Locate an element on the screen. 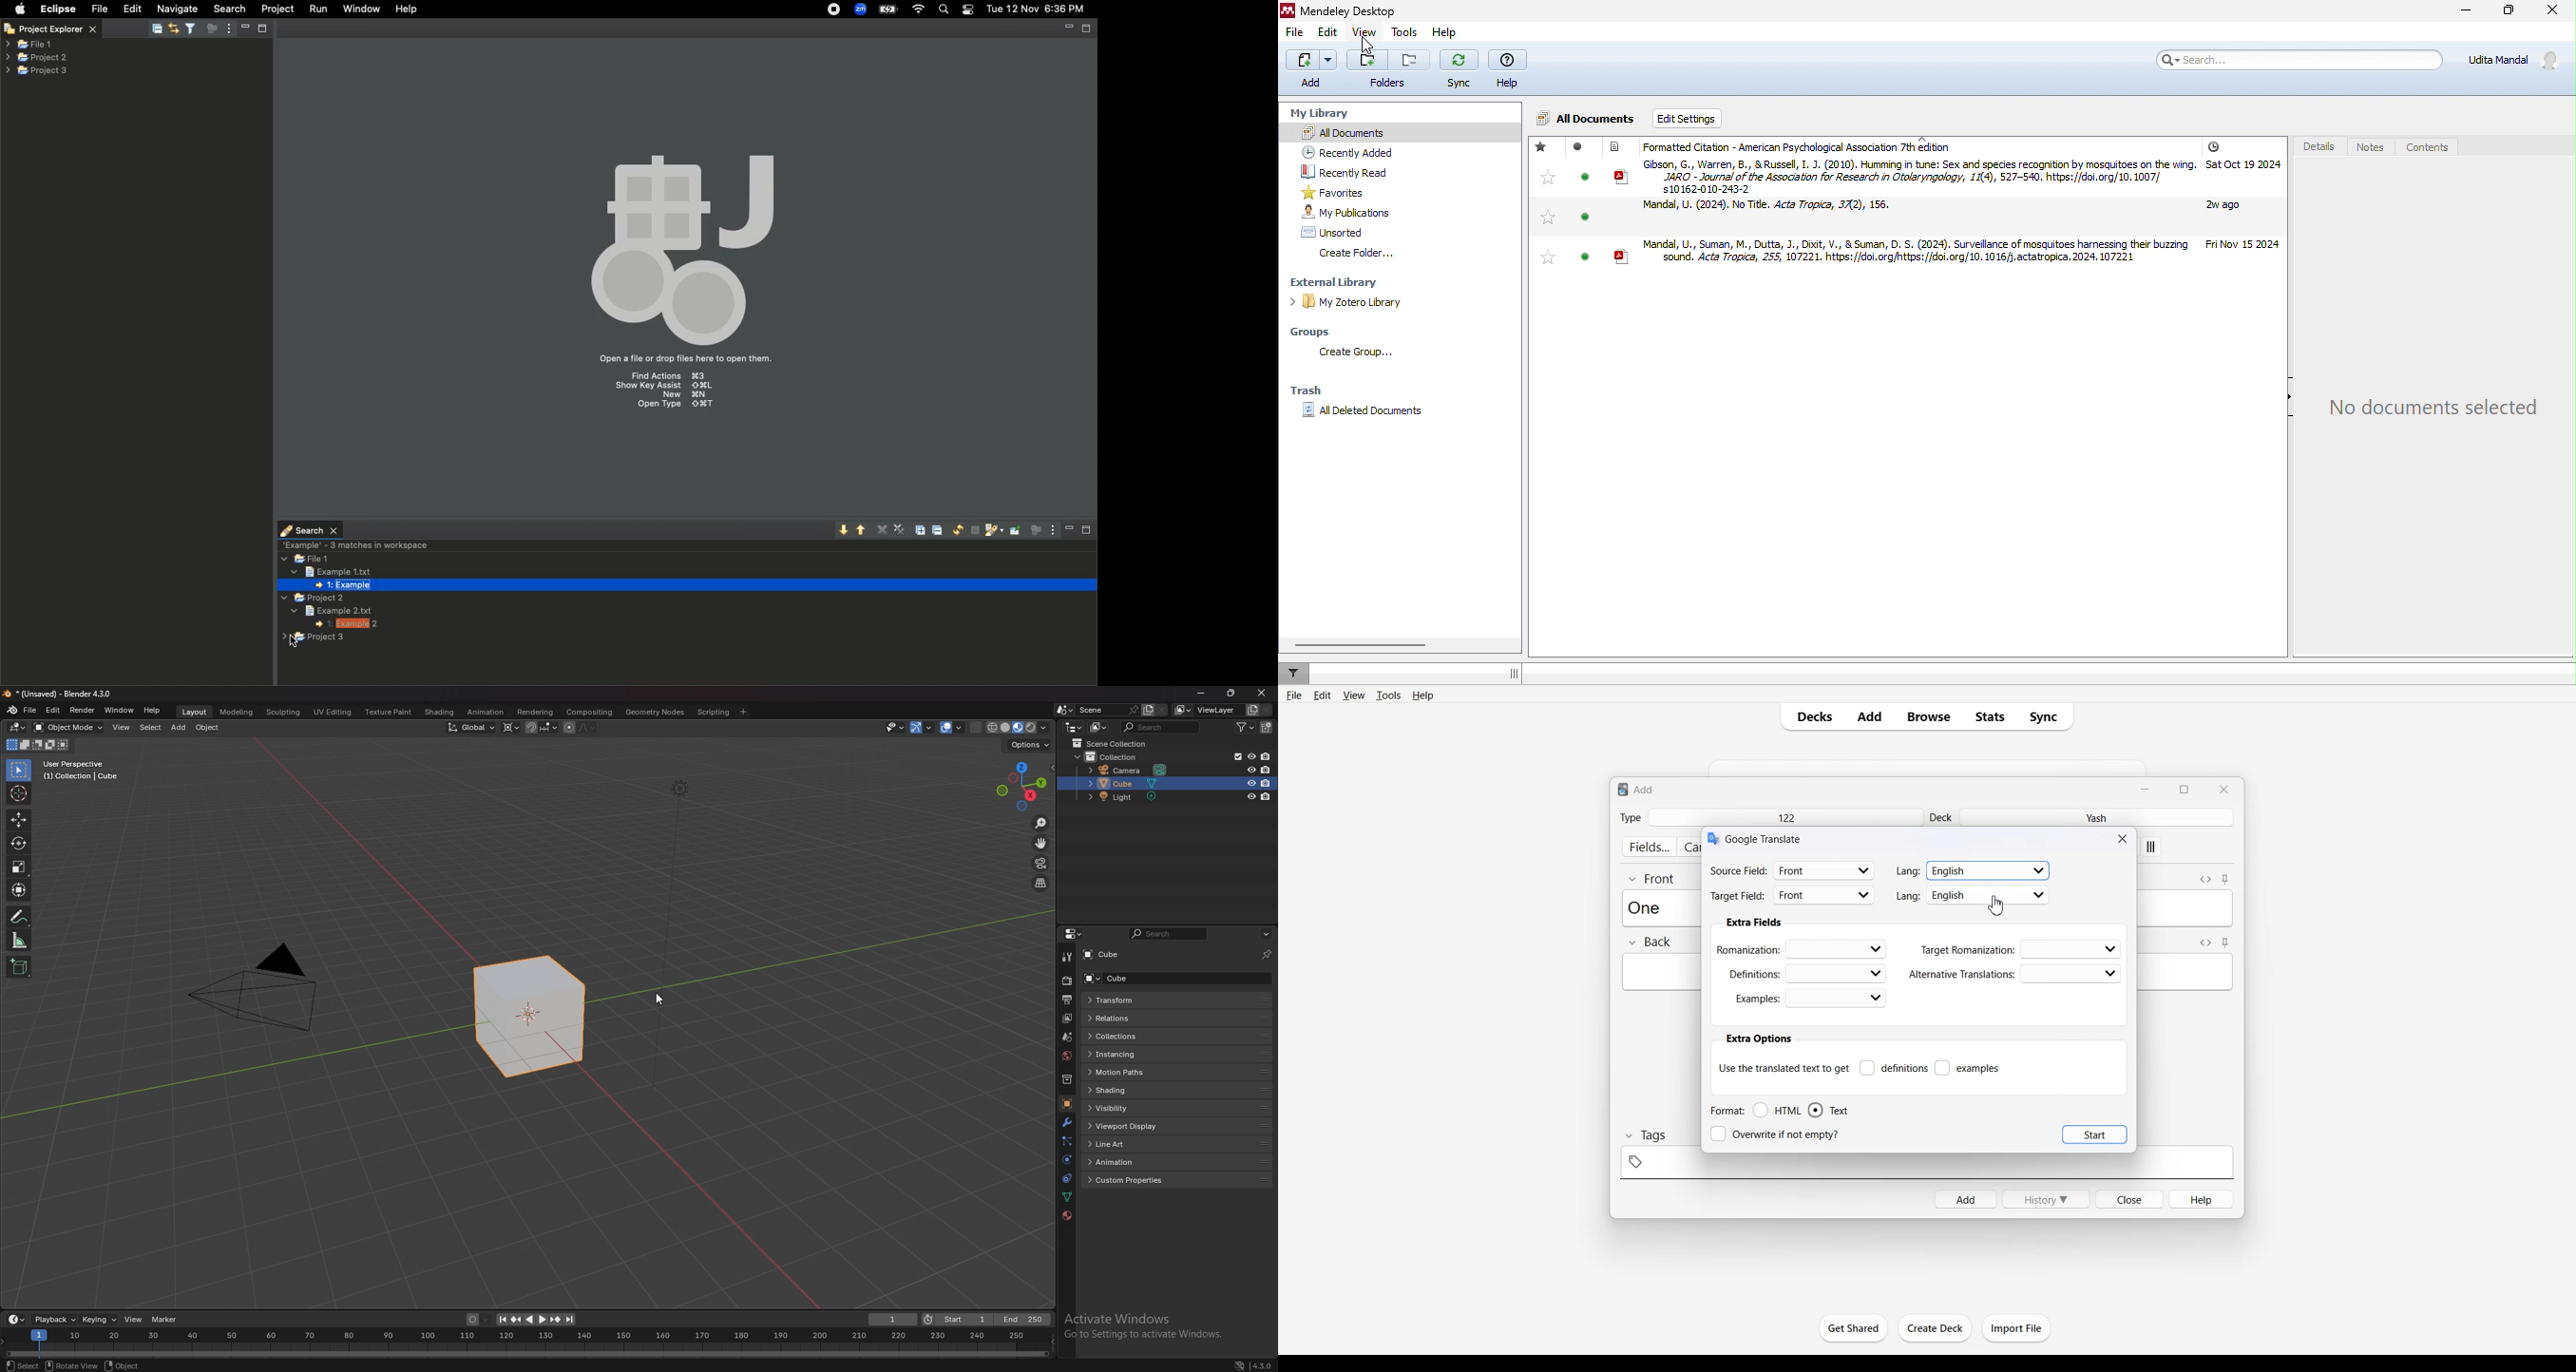  select is located at coordinates (151, 727).